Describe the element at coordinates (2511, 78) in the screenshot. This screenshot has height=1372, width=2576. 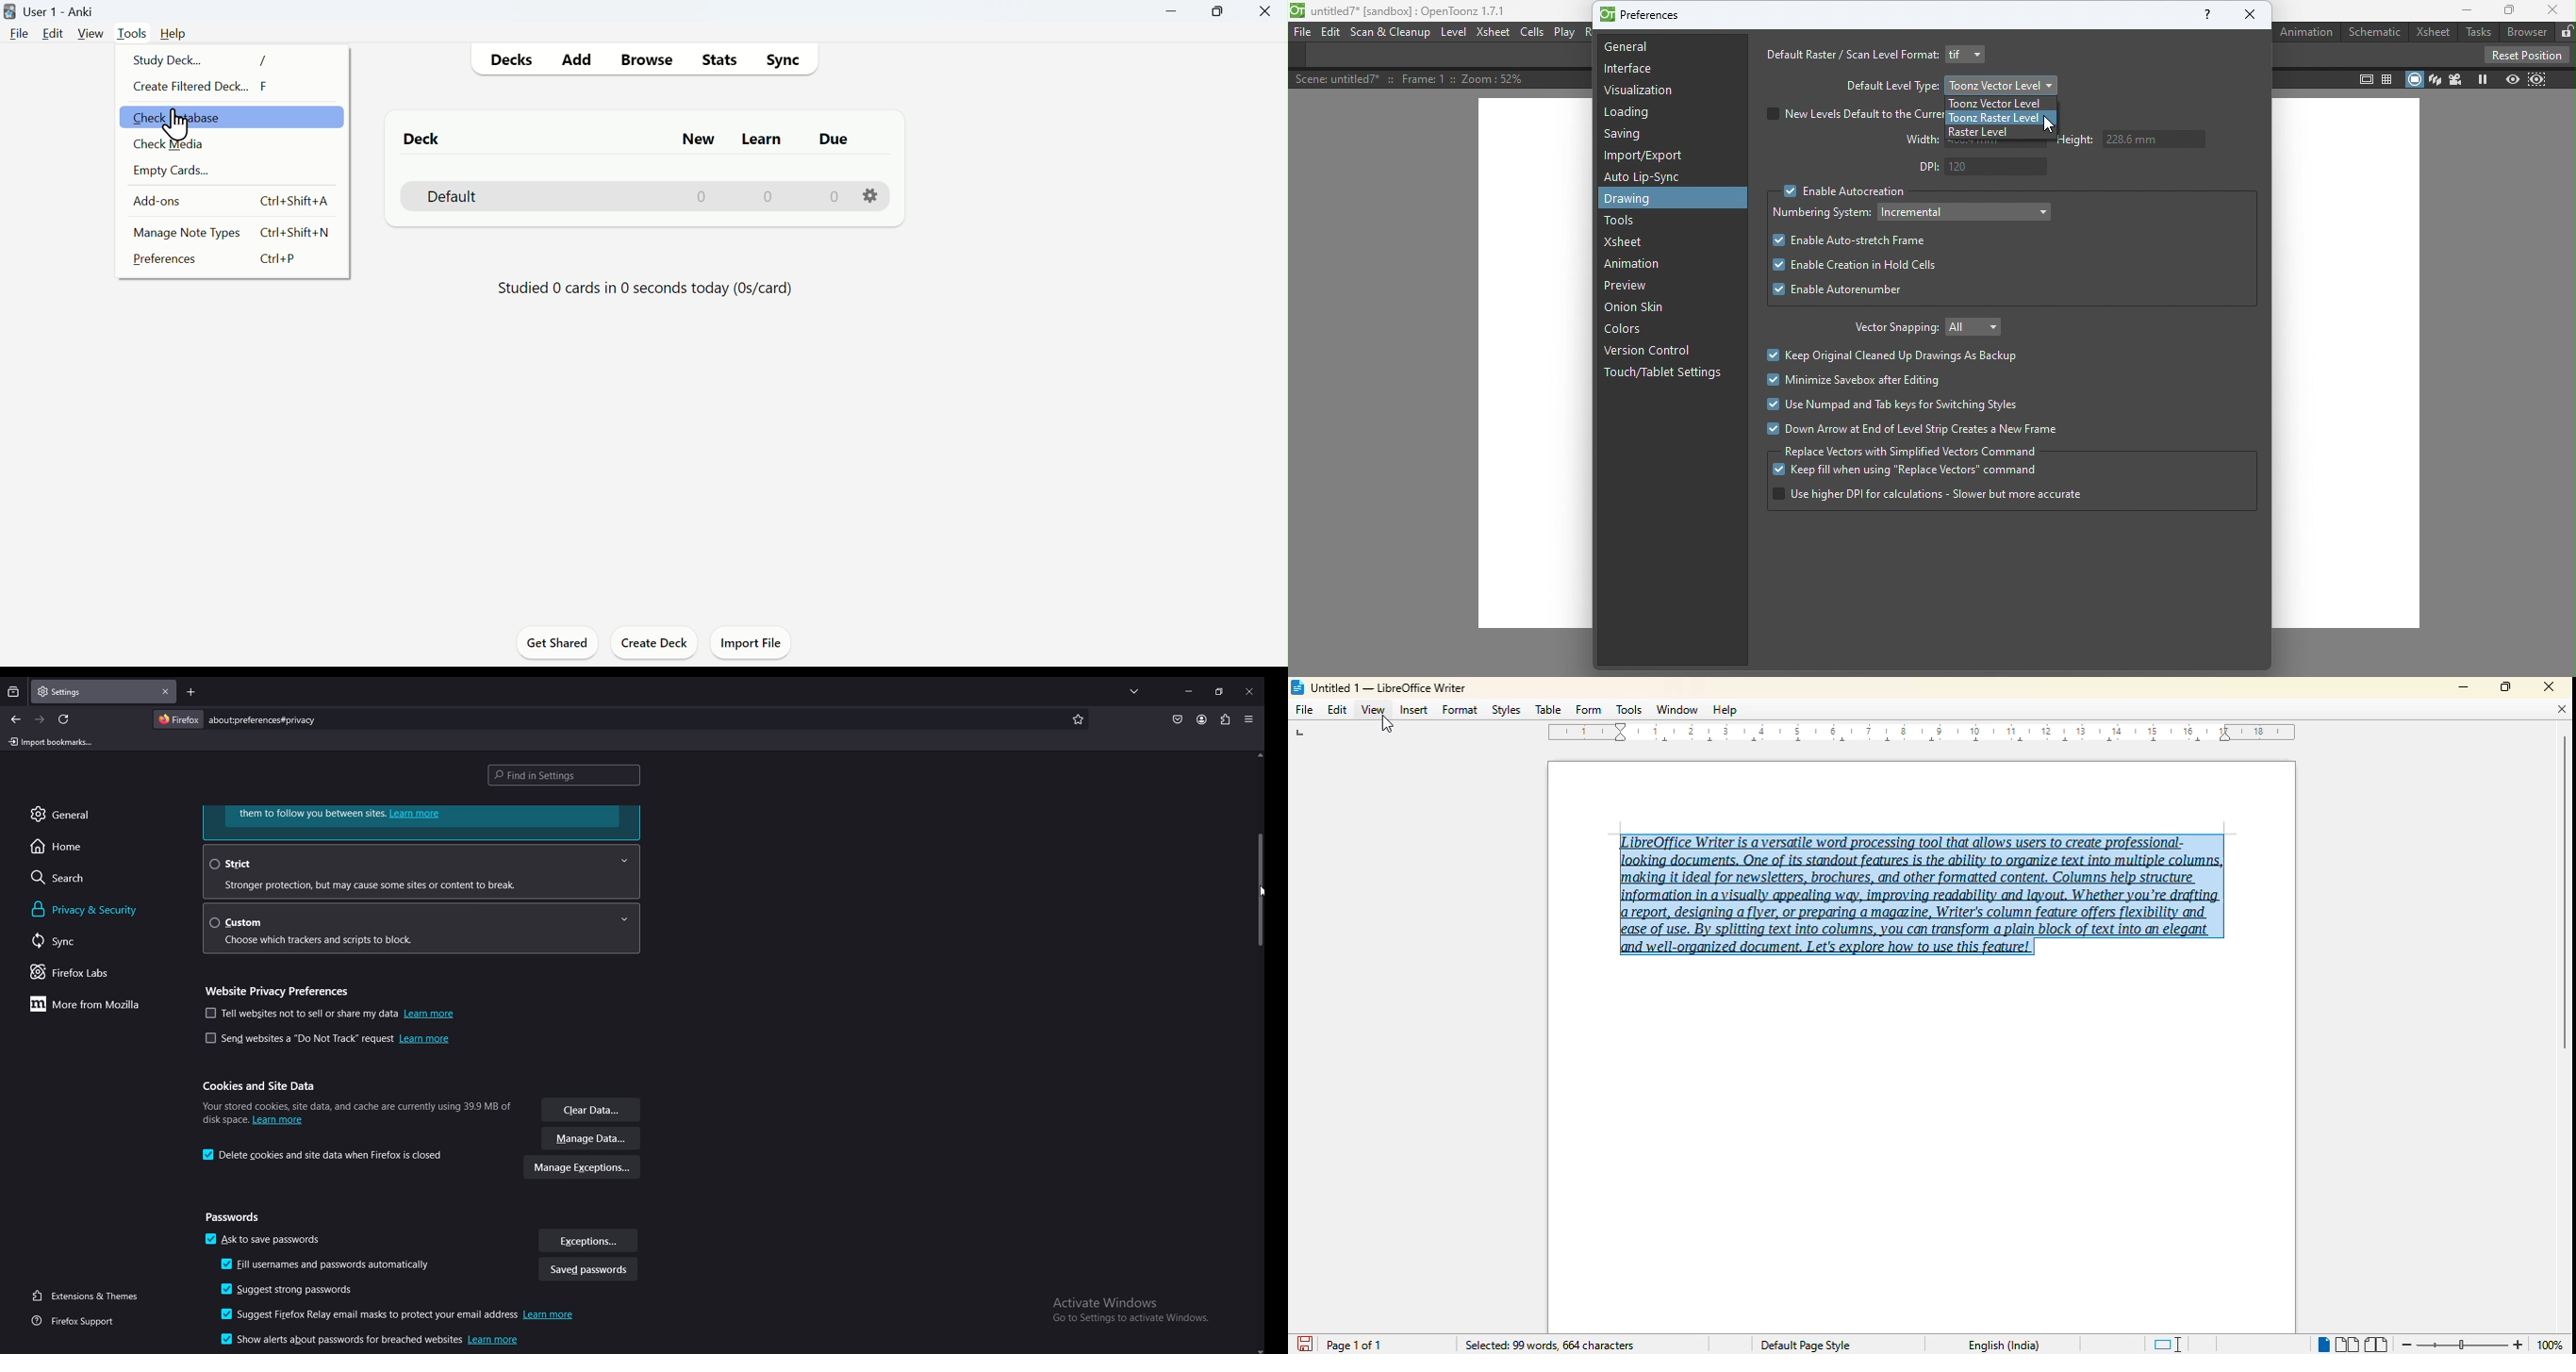
I see `Preview` at that location.